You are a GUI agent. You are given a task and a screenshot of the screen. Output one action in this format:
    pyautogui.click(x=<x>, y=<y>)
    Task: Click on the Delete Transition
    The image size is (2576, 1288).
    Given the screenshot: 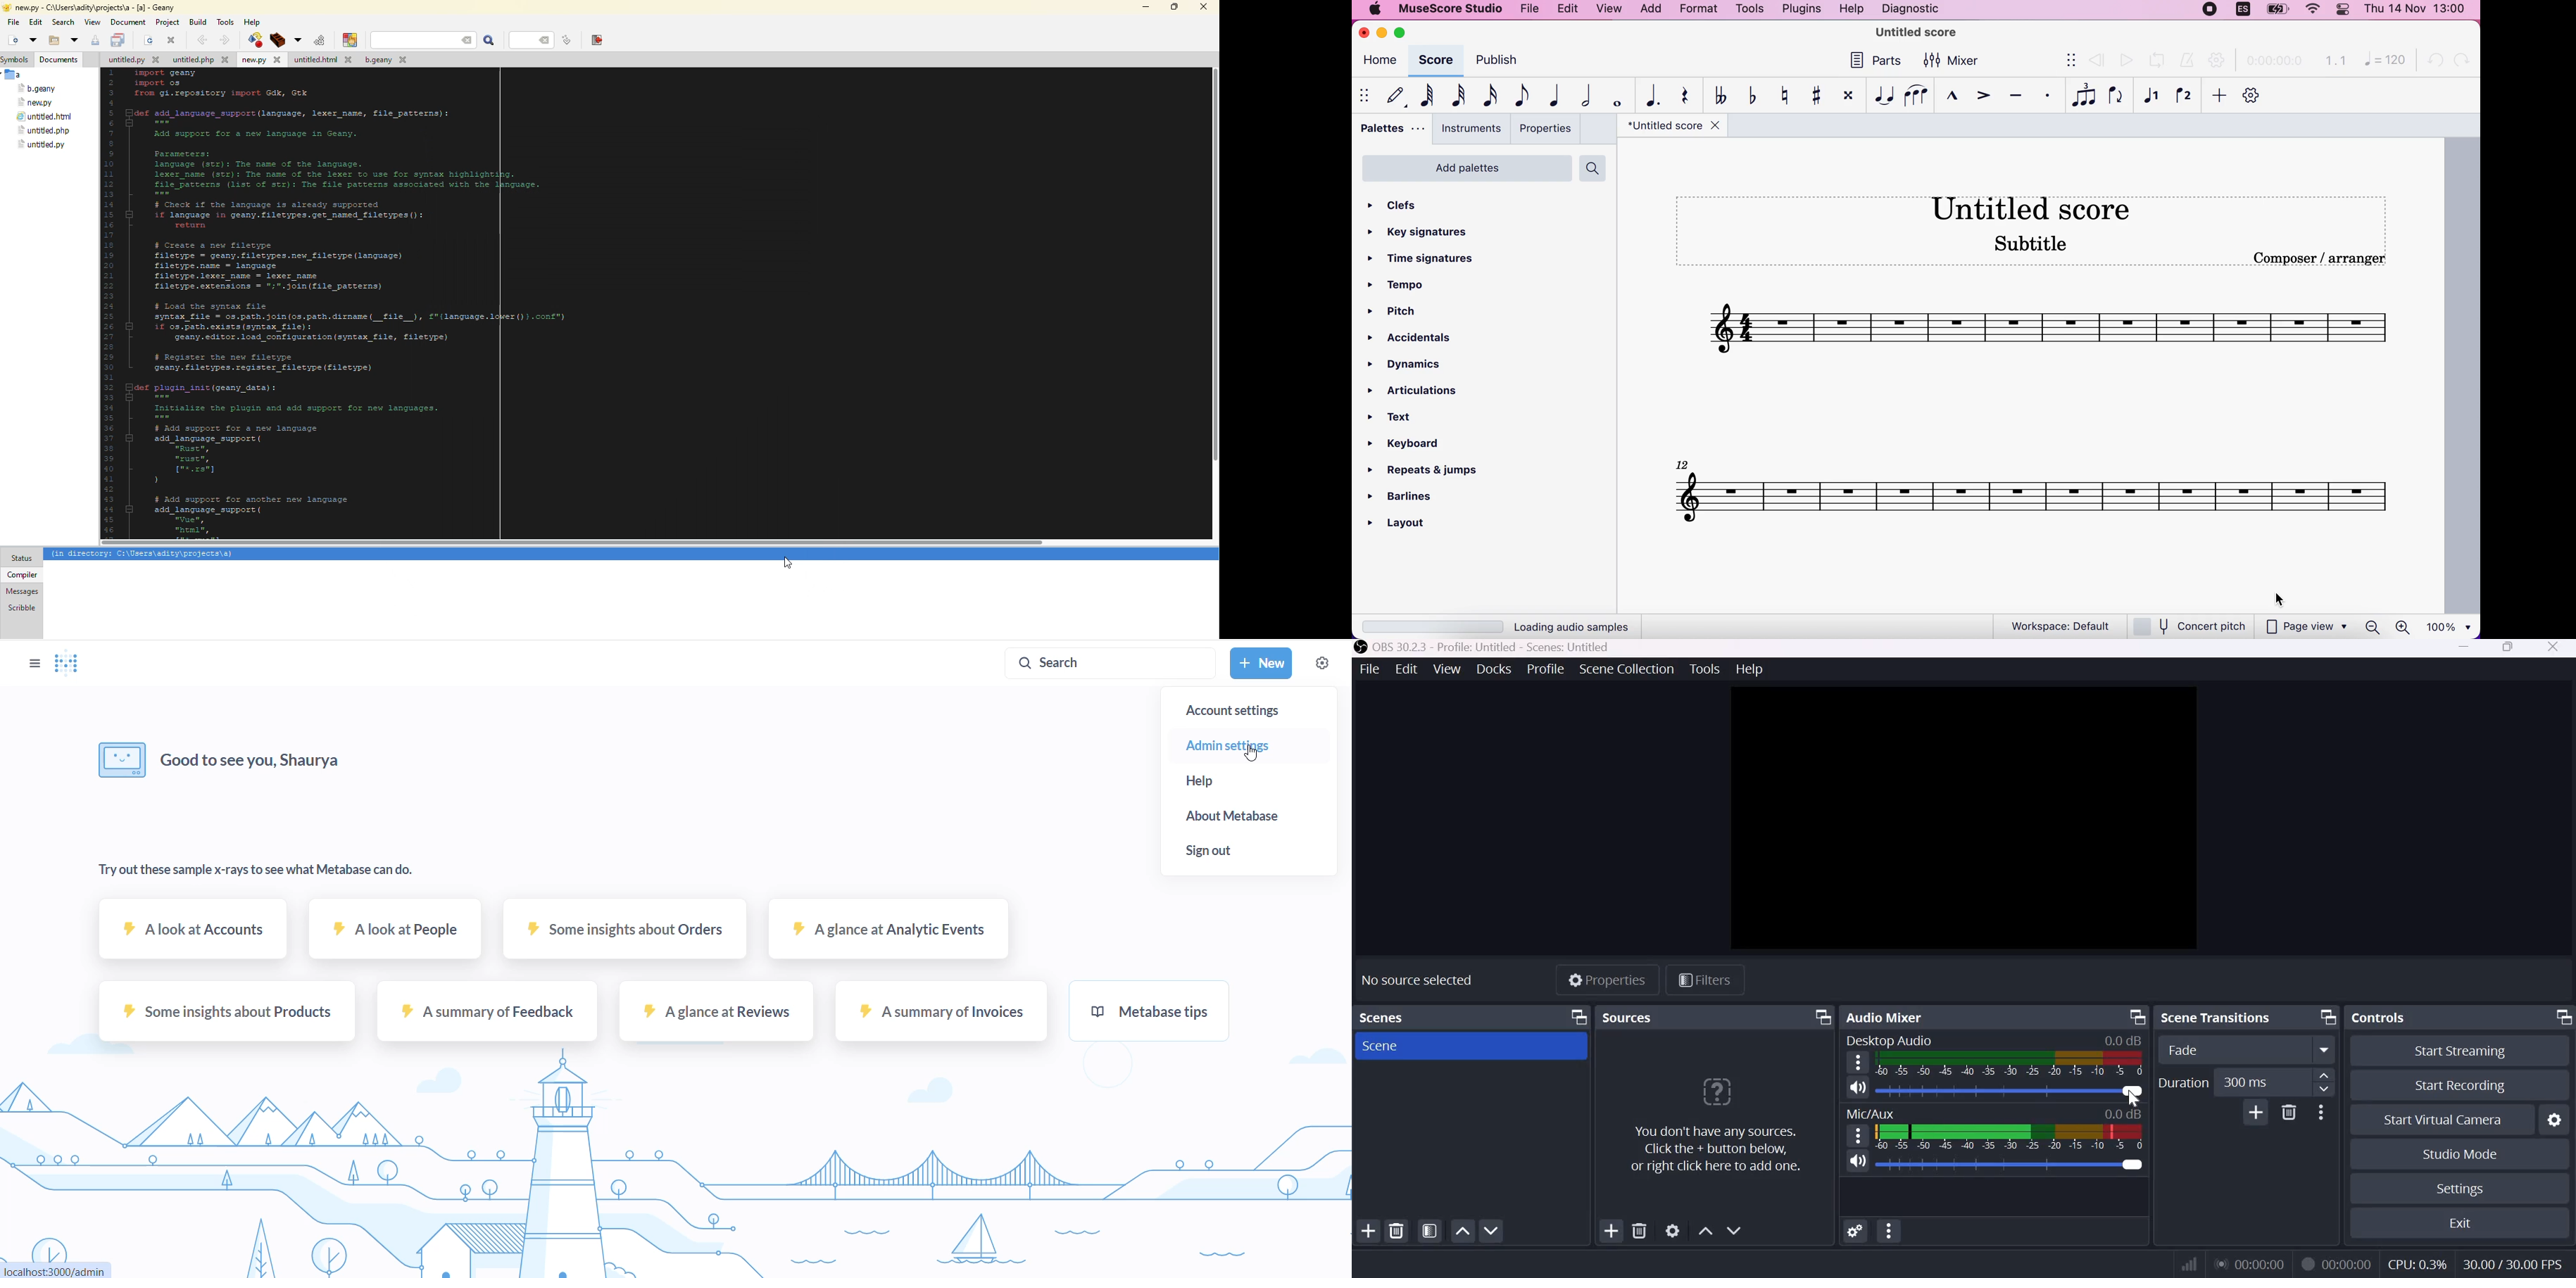 What is the action you would take?
    pyautogui.click(x=2289, y=1112)
    